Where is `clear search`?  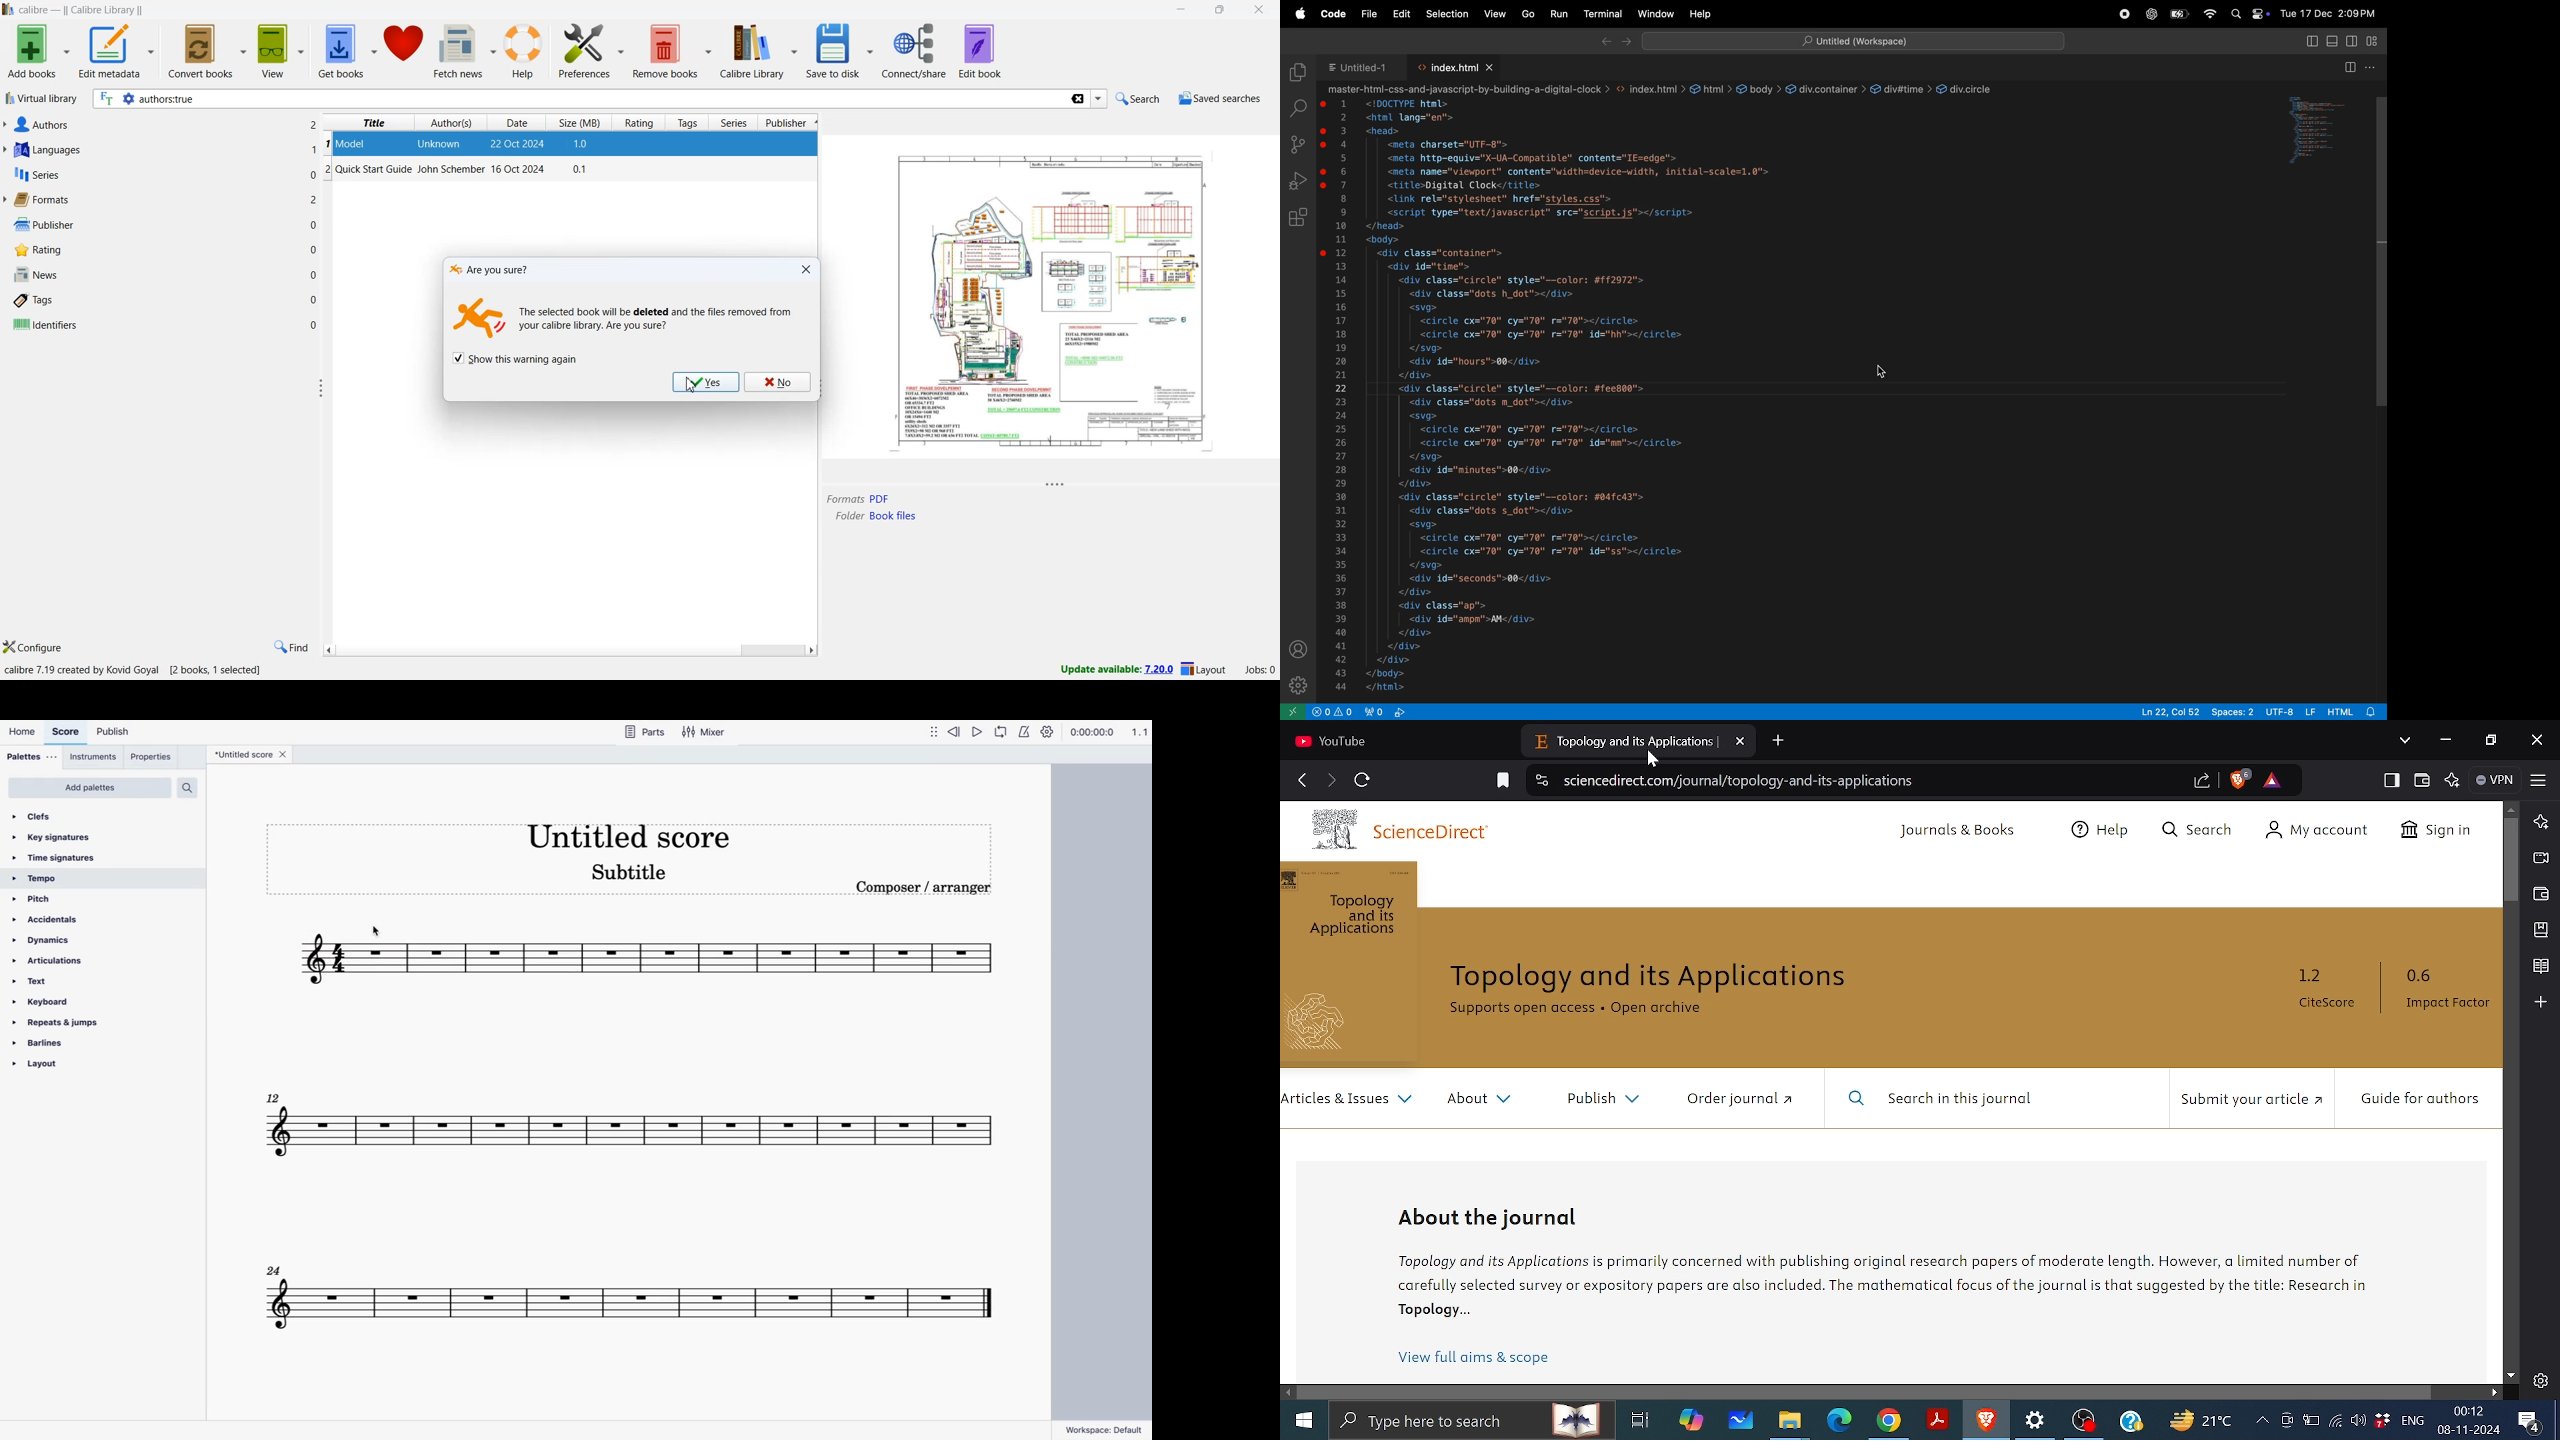 clear search is located at coordinates (1077, 100).